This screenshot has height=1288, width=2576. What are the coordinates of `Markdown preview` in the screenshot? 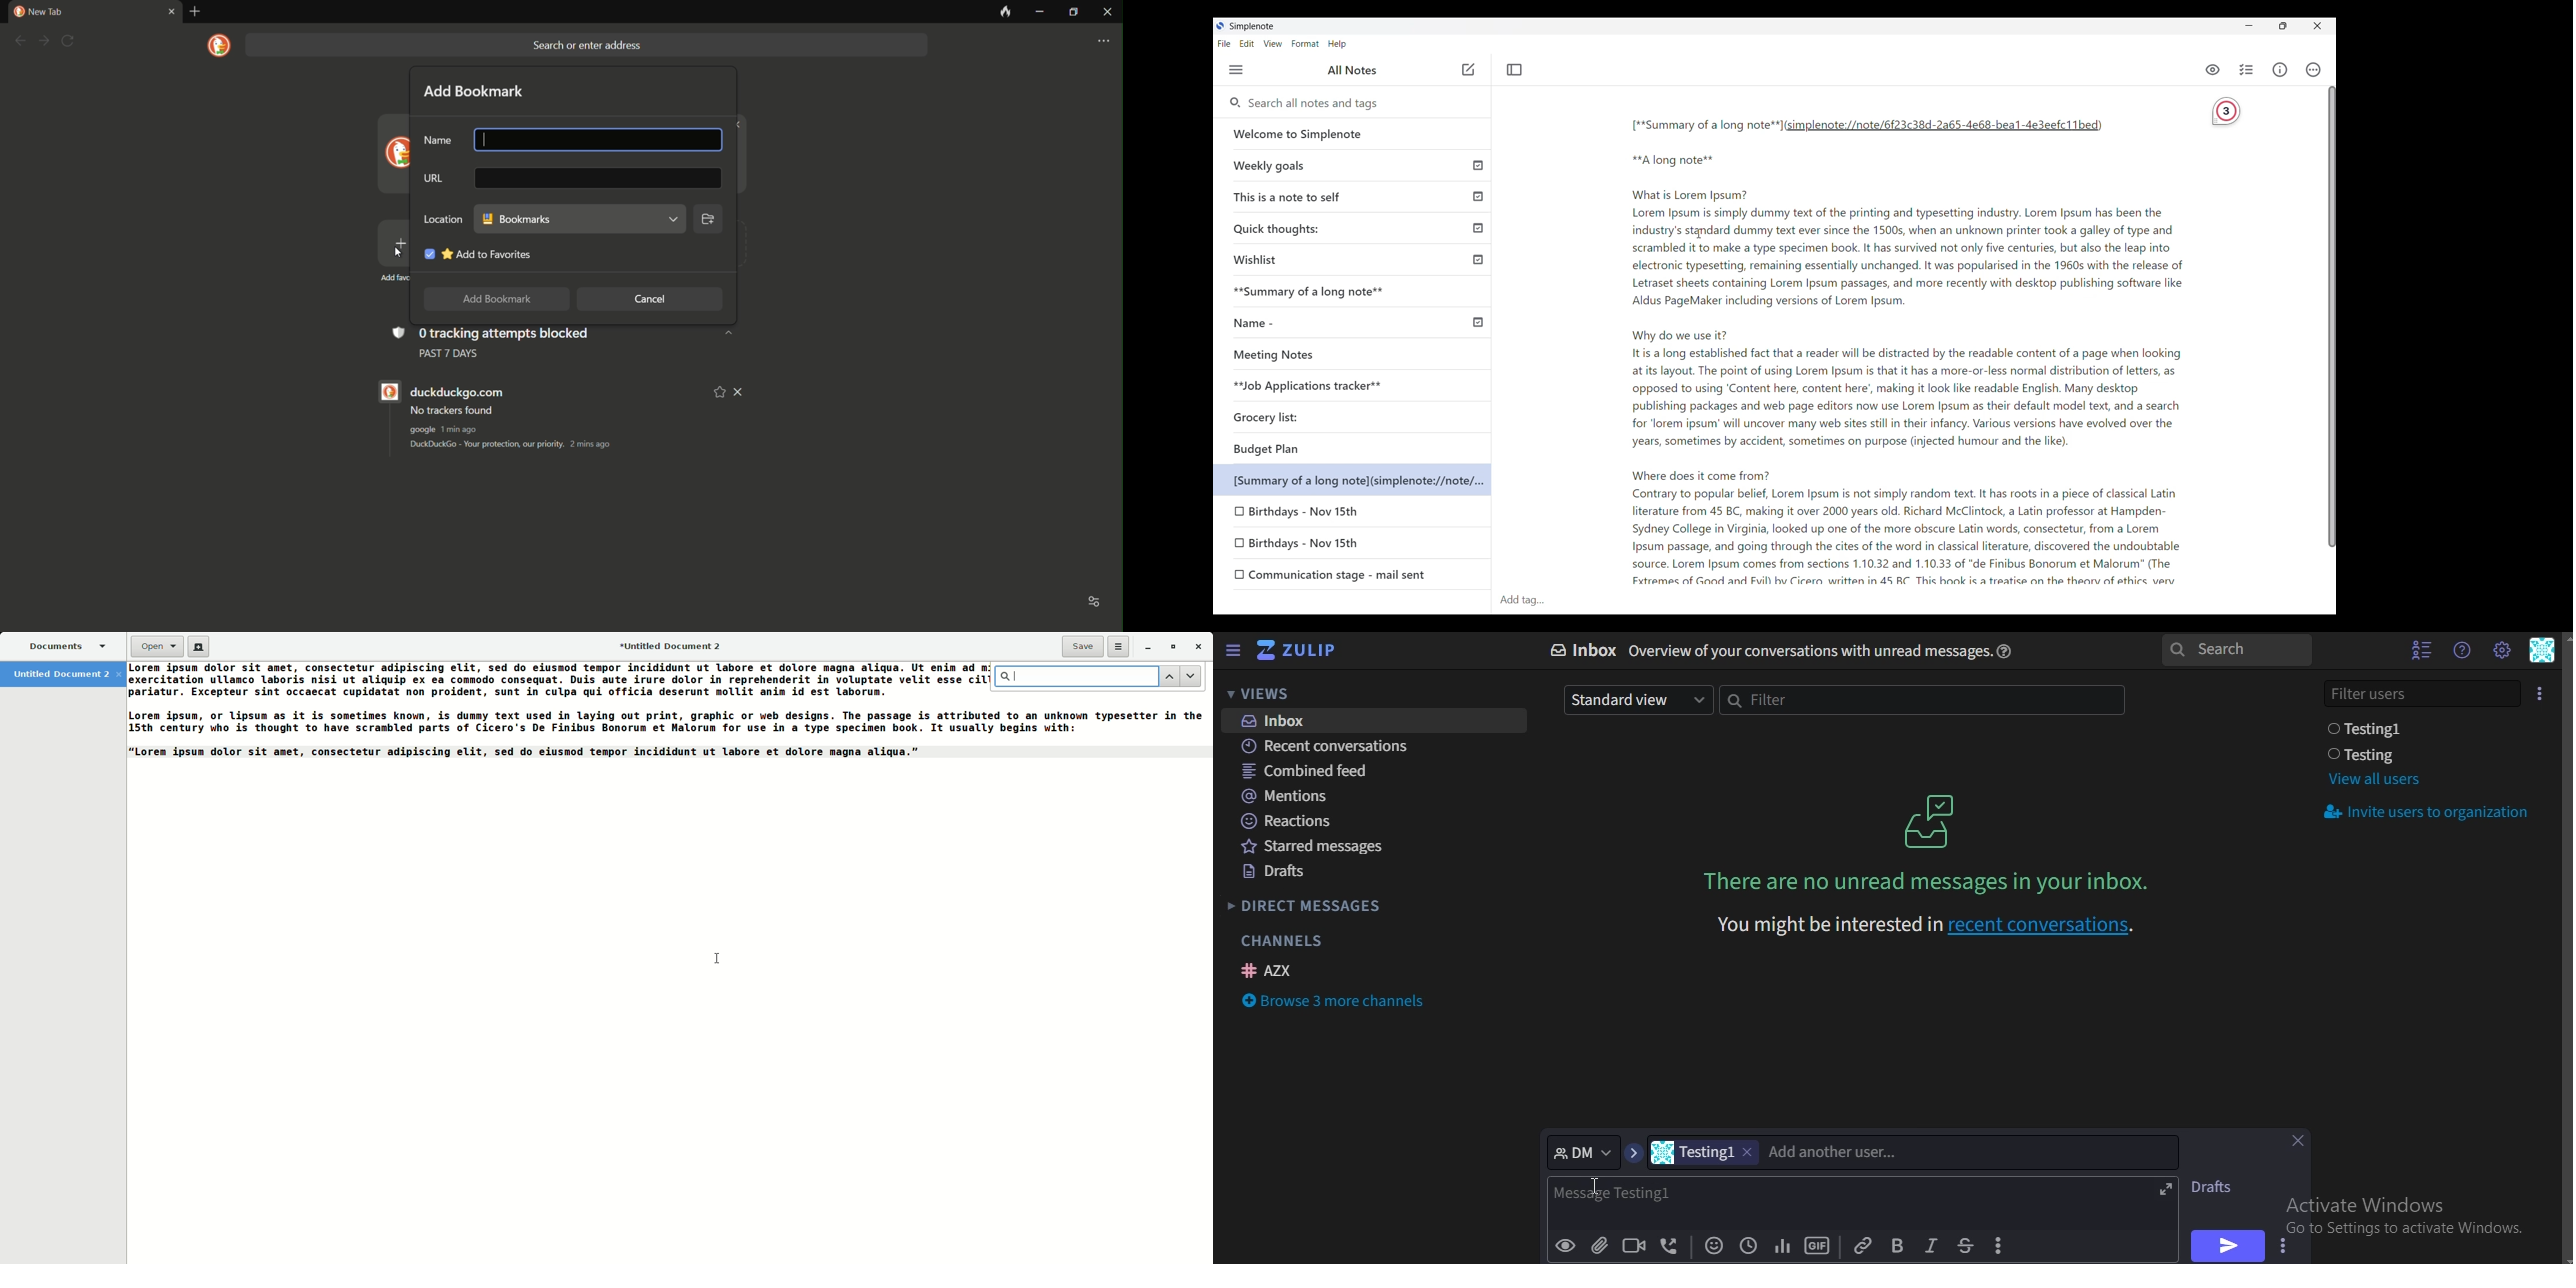 It's located at (2211, 70).